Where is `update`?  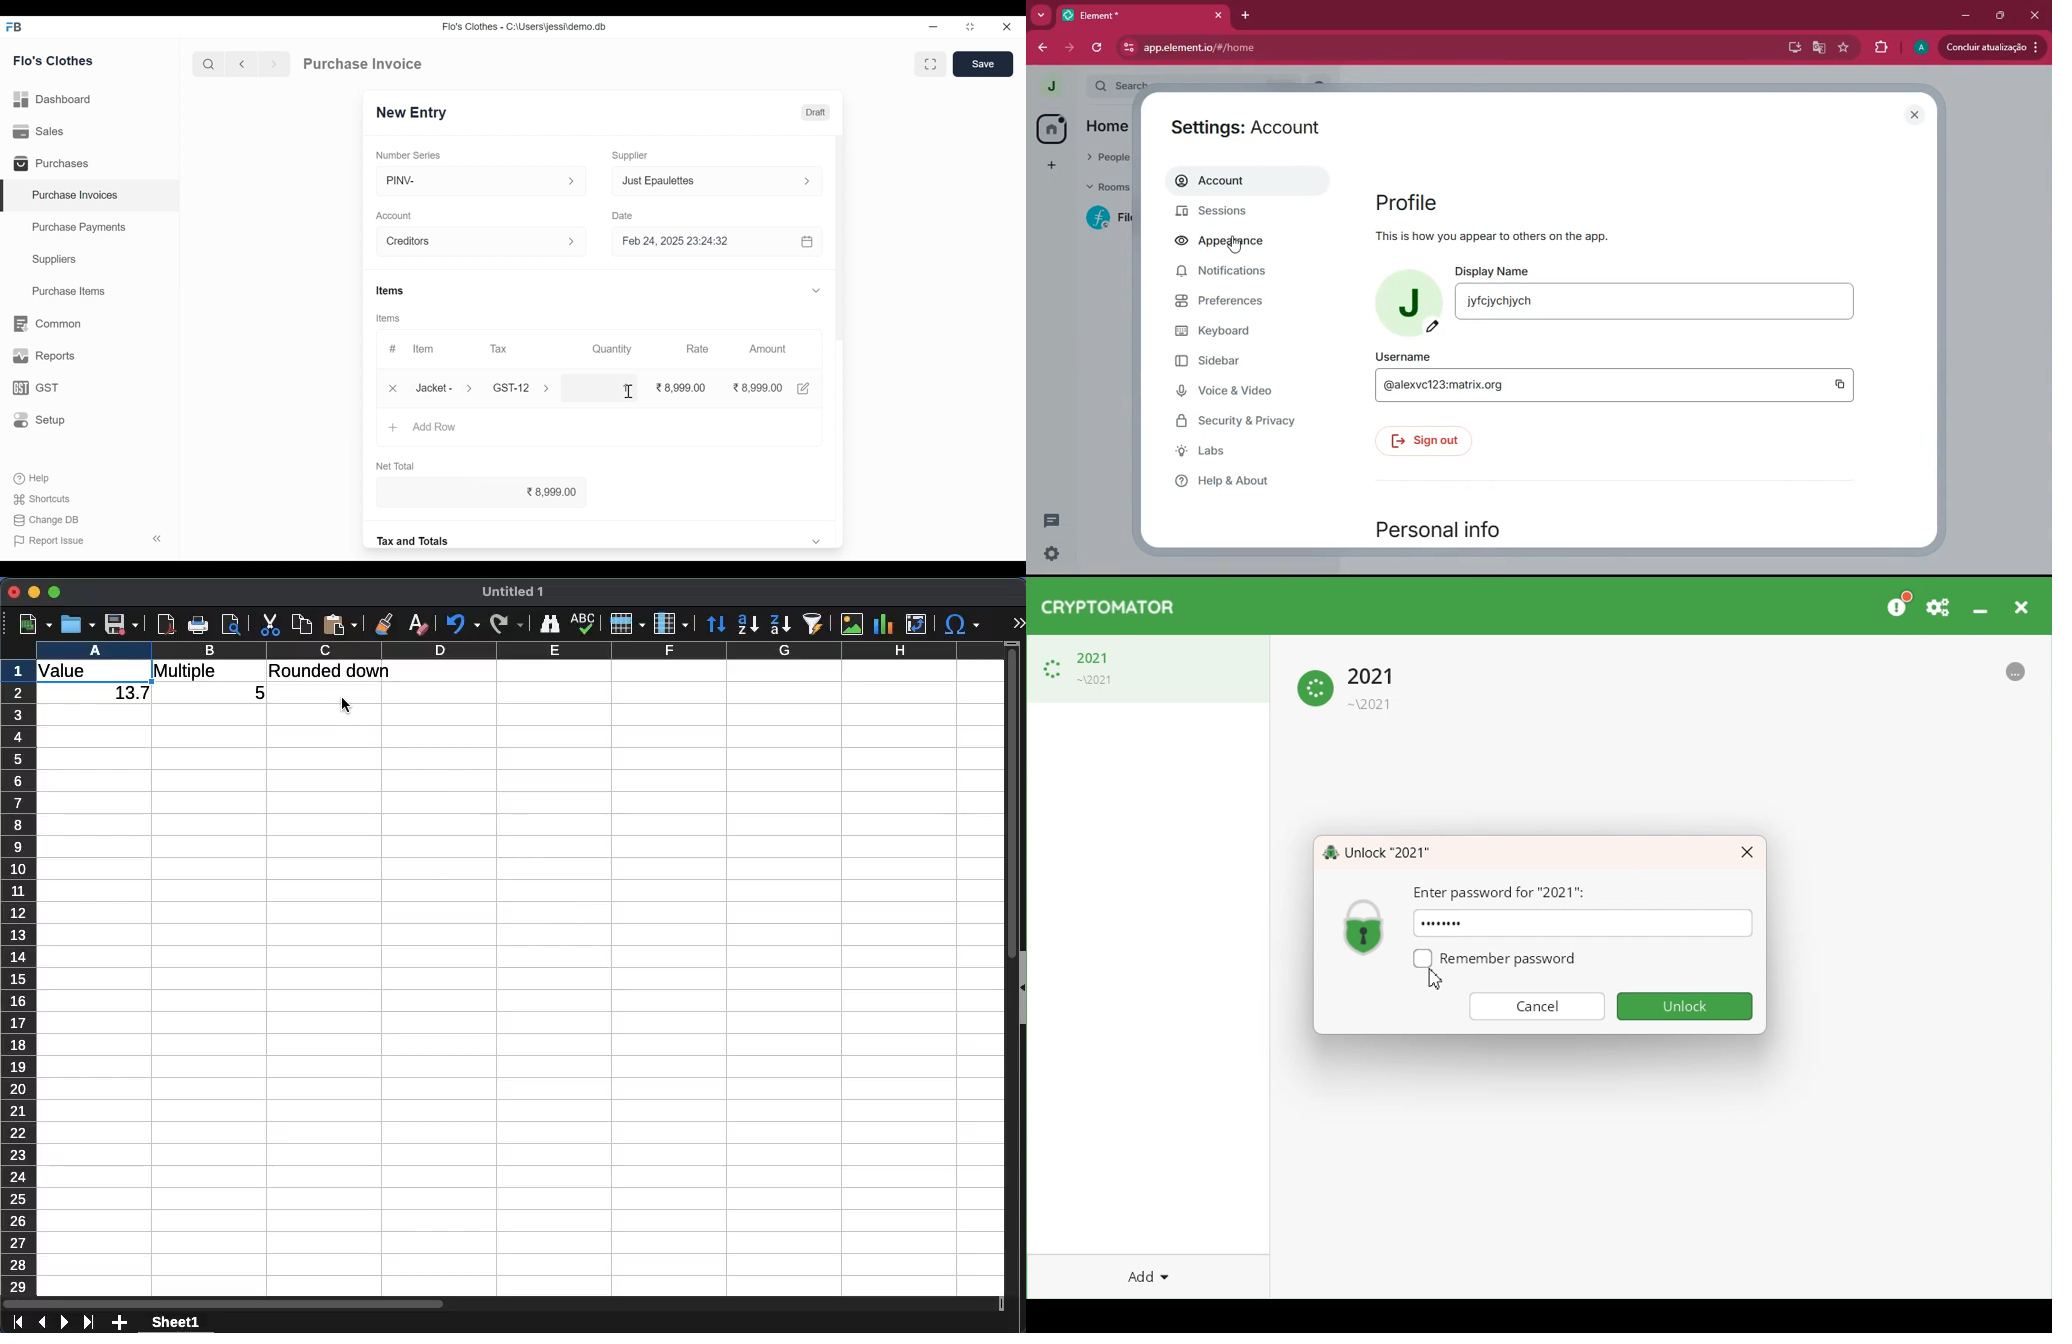
update is located at coordinates (1991, 47).